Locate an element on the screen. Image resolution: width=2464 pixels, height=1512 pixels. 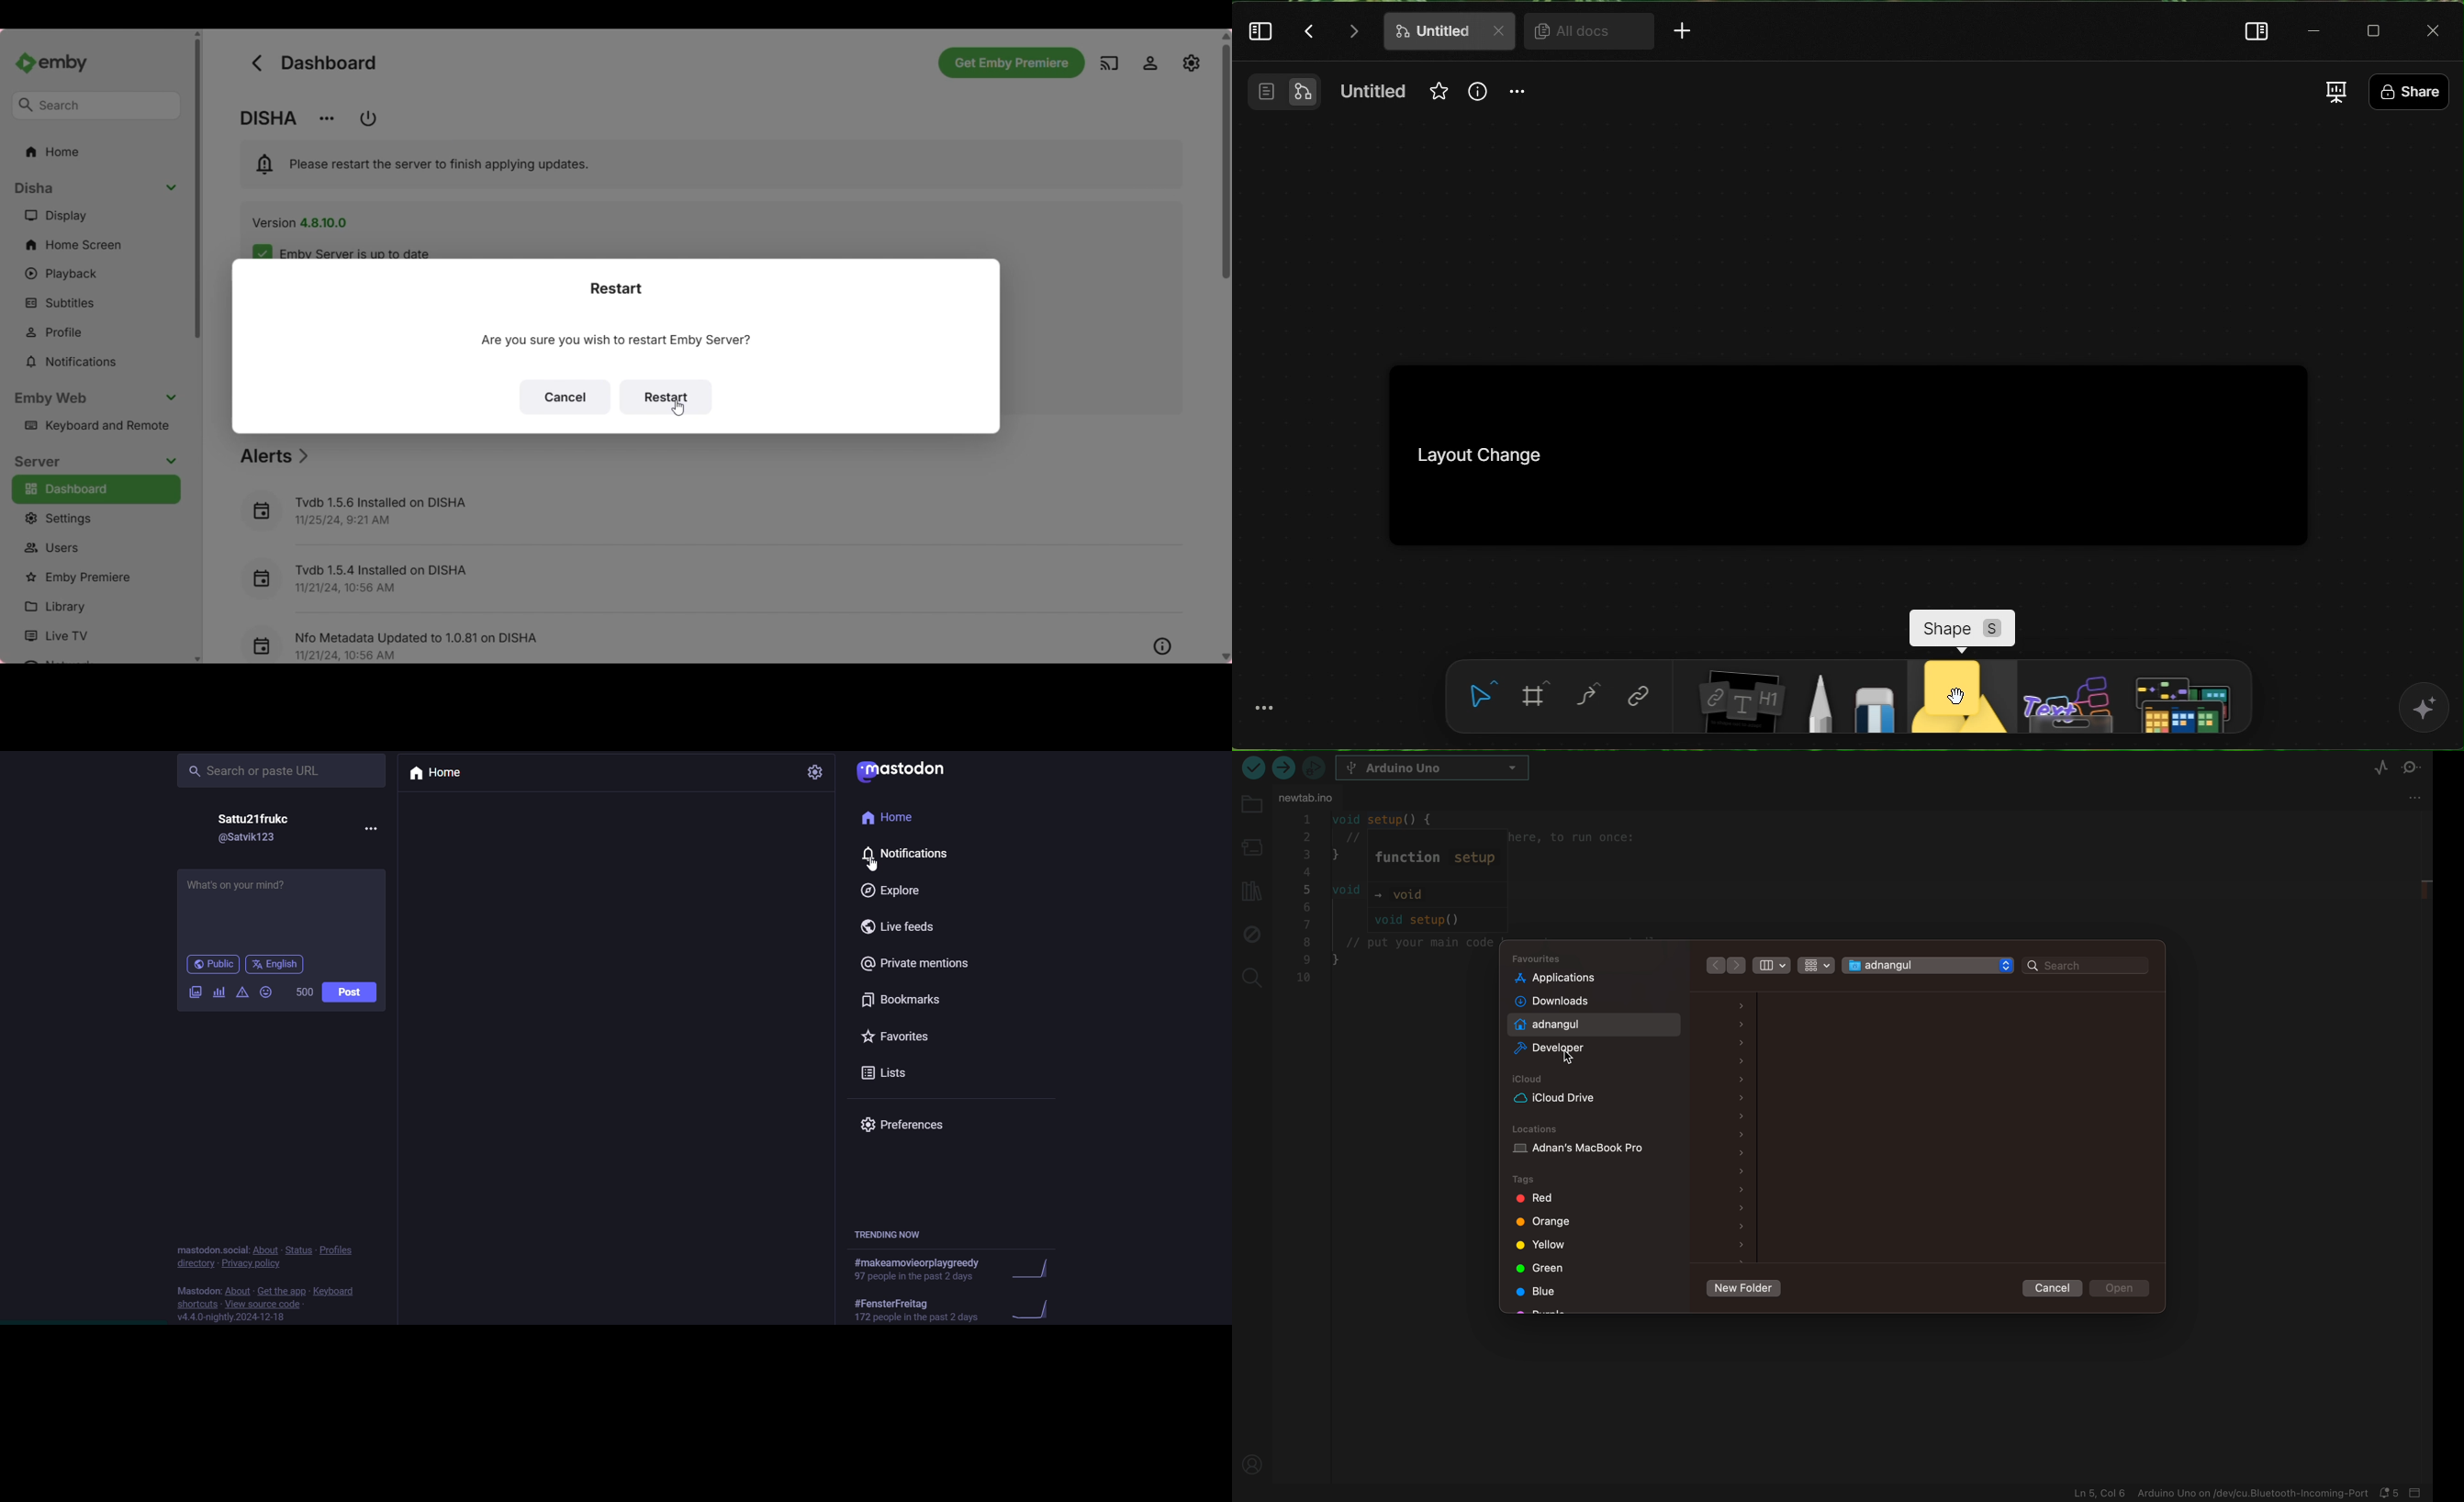
97 people in the past 2 days is located at coordinates (916, 1276).